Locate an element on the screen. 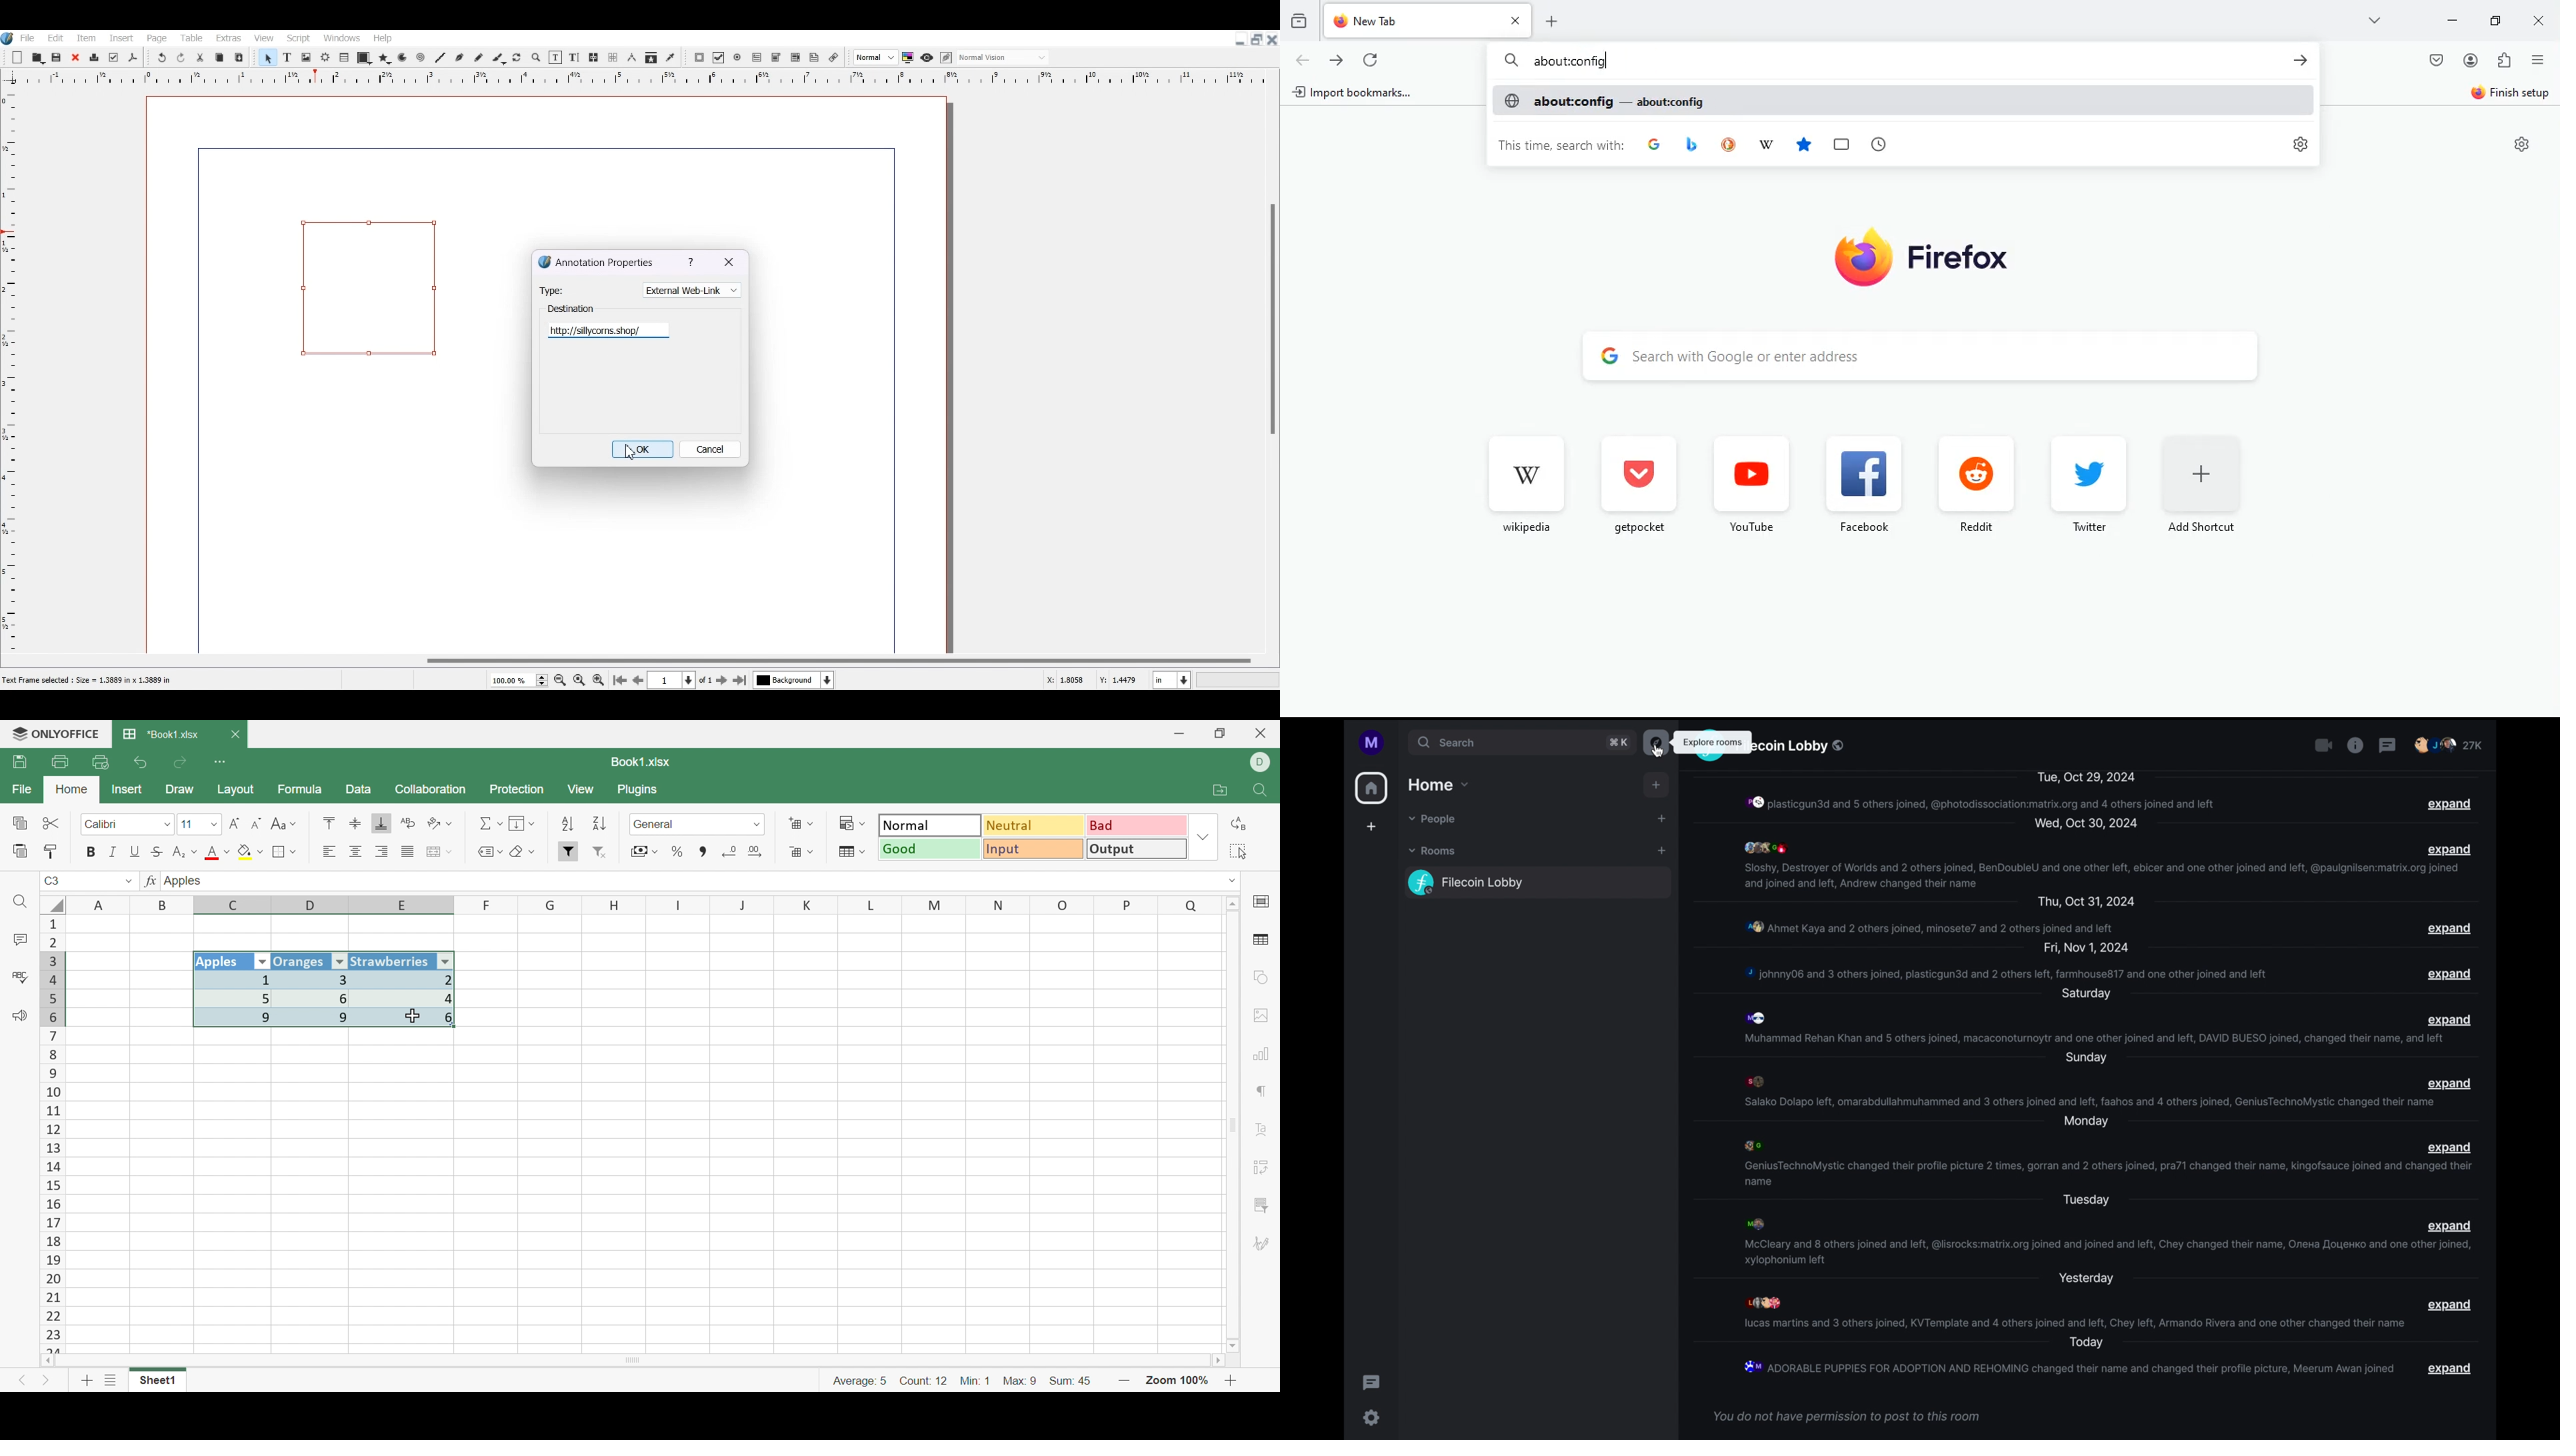 The image size is (2576, 1456). Line is located at coordinates (440, 57).